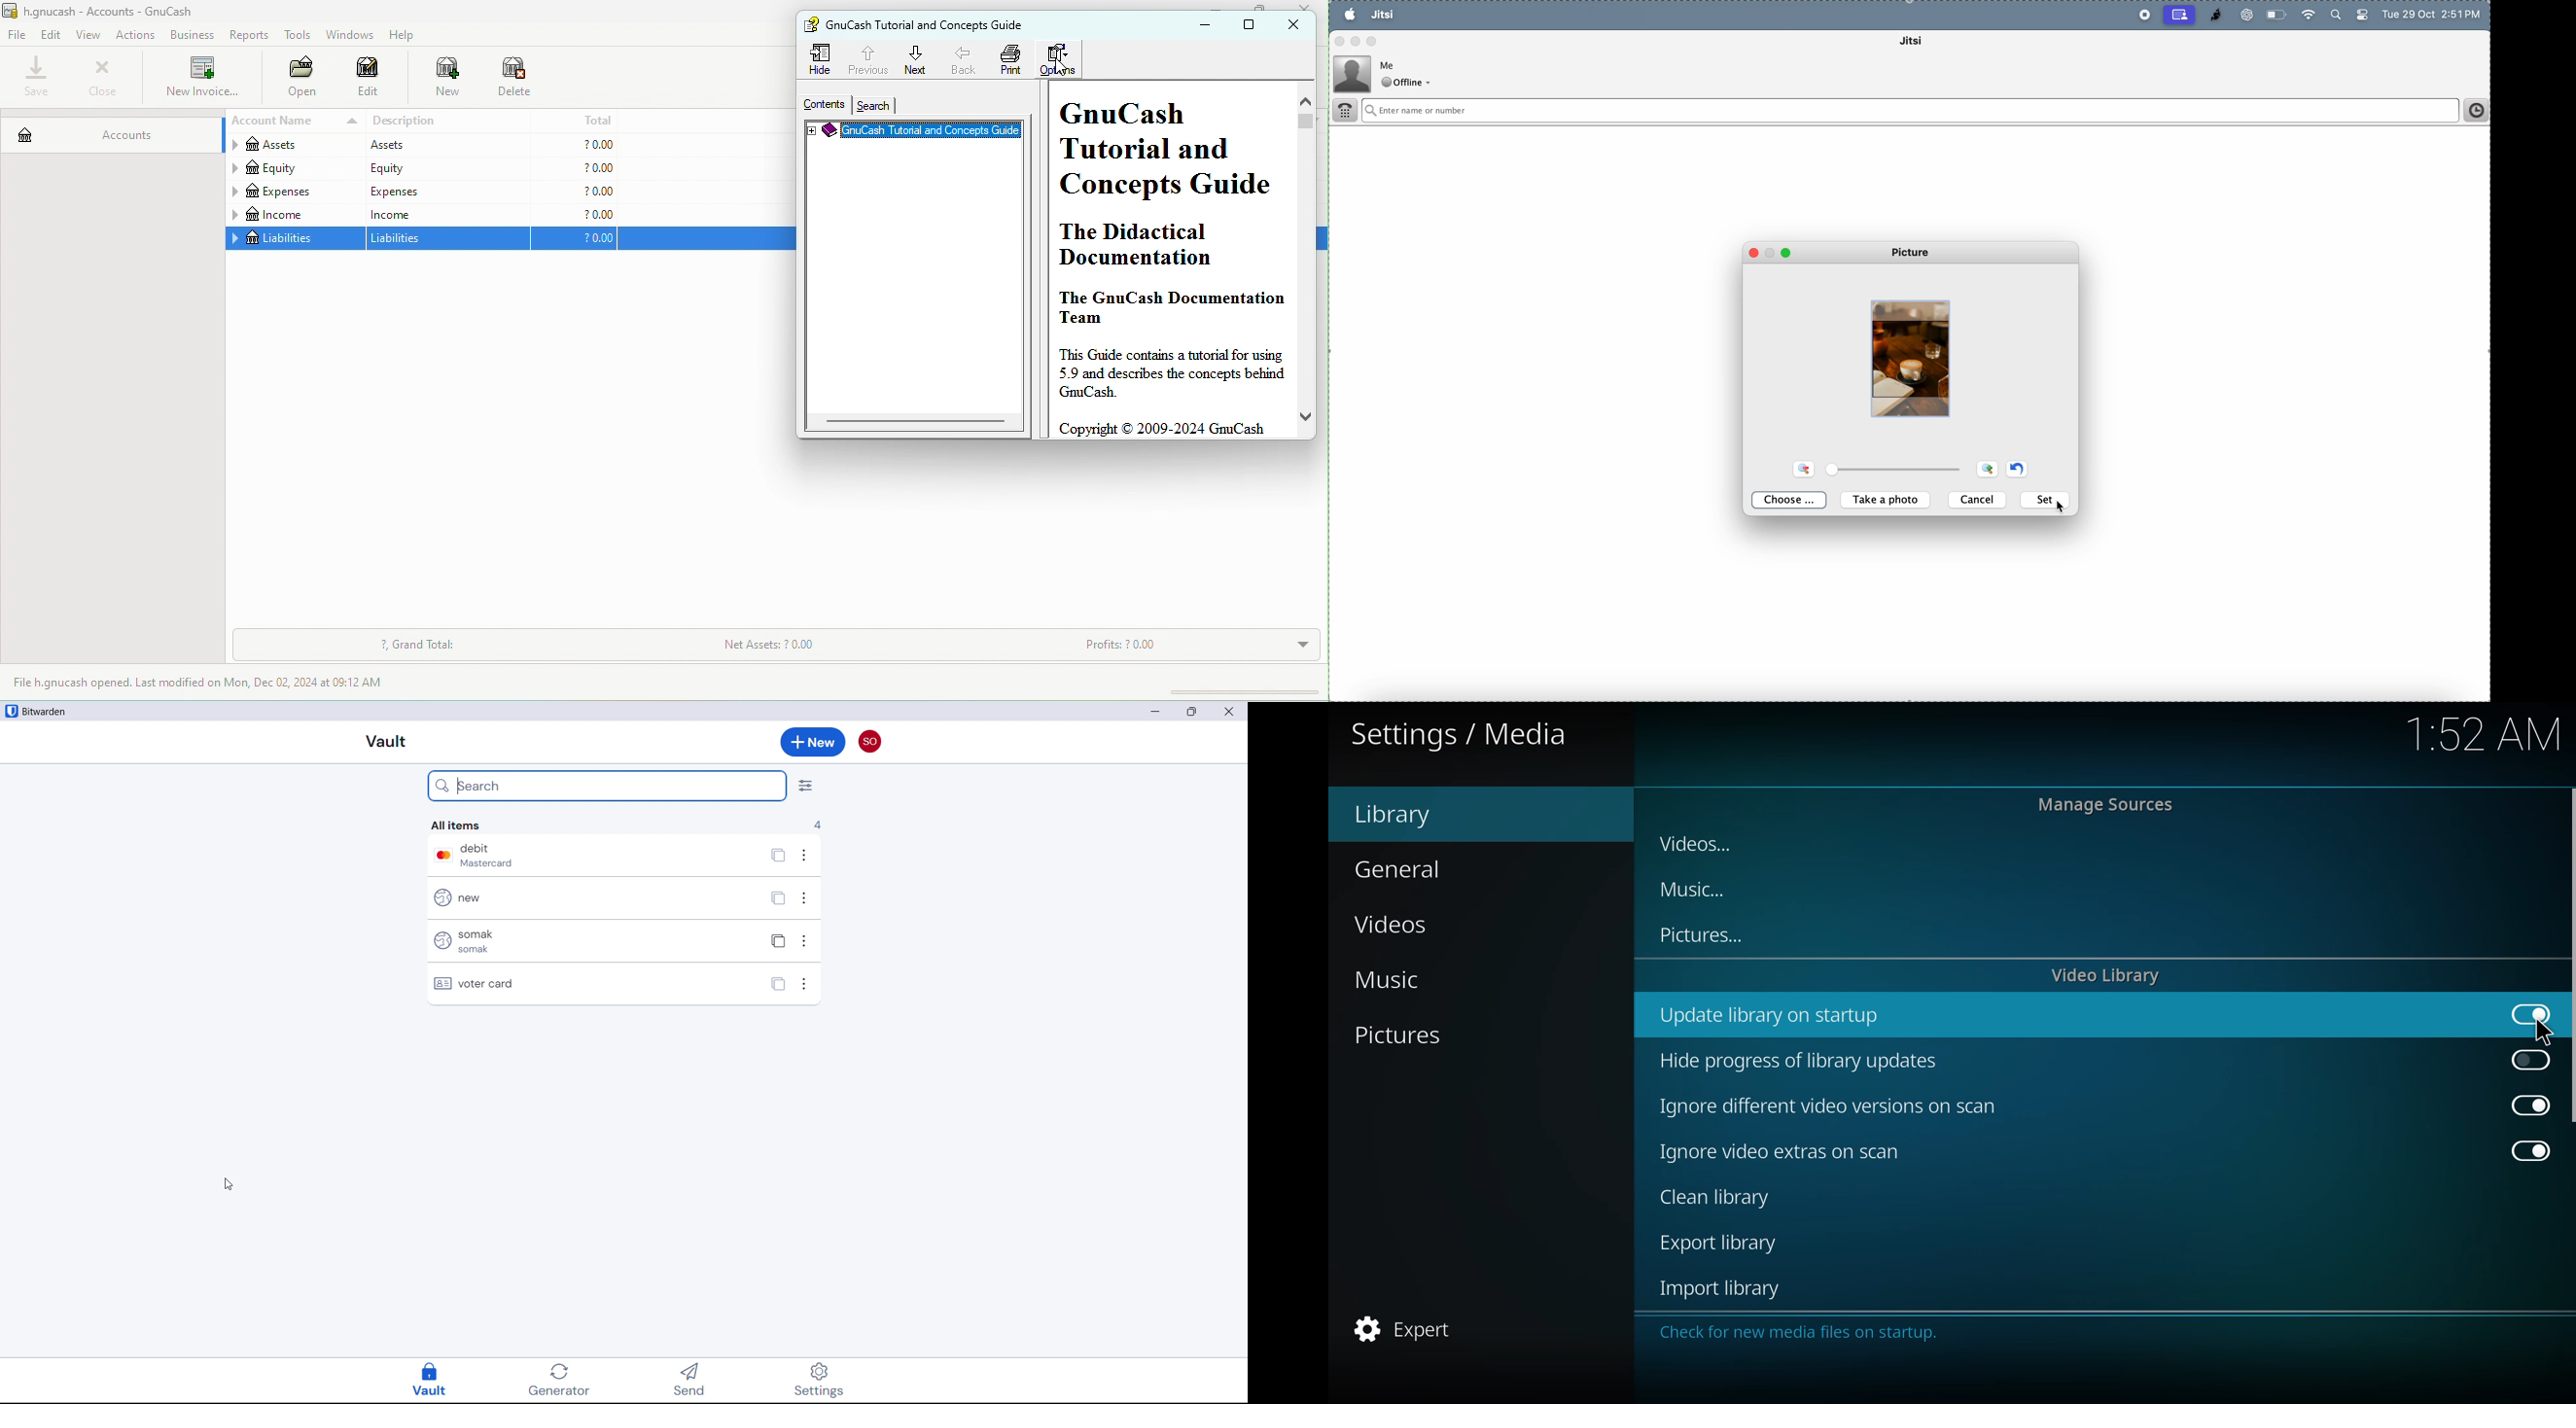 The height and width of the screenshot is (1428, 2576). Describe the element at coordinates (1704, 935) in the screenshot. I see `pictures` at that location.